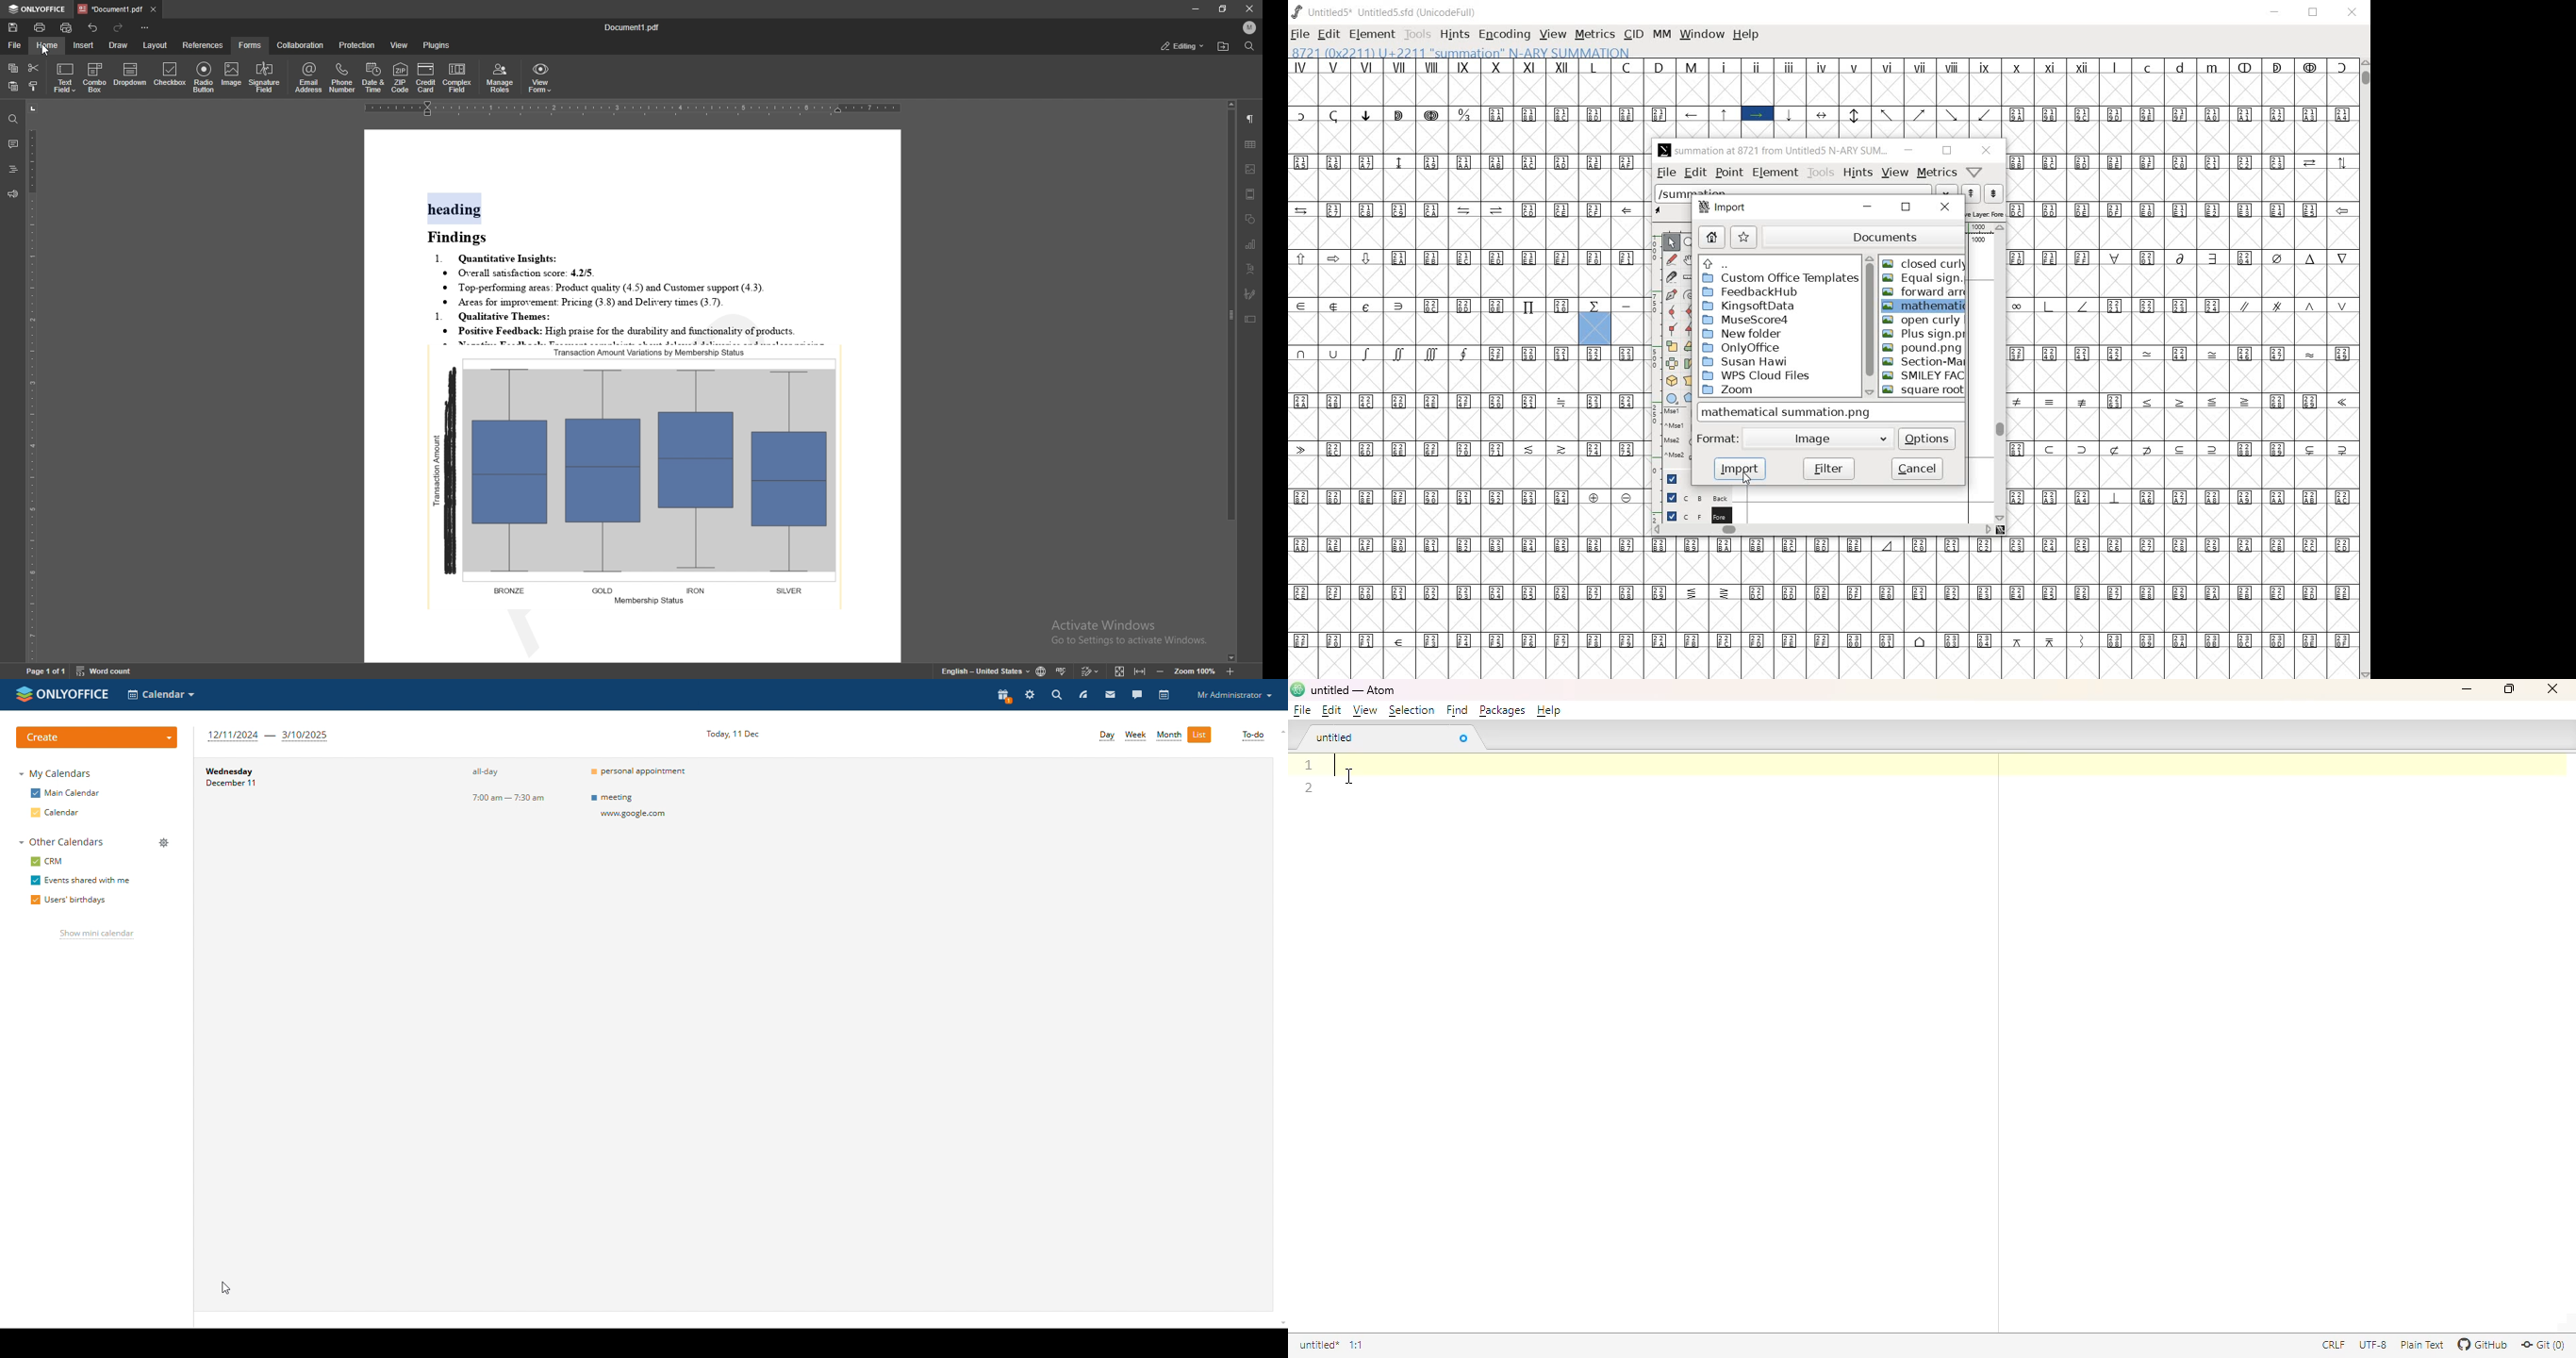 Image resolution: width=2576 pixels, height=1372 pixels. I want to click on print, so click(40, 28).